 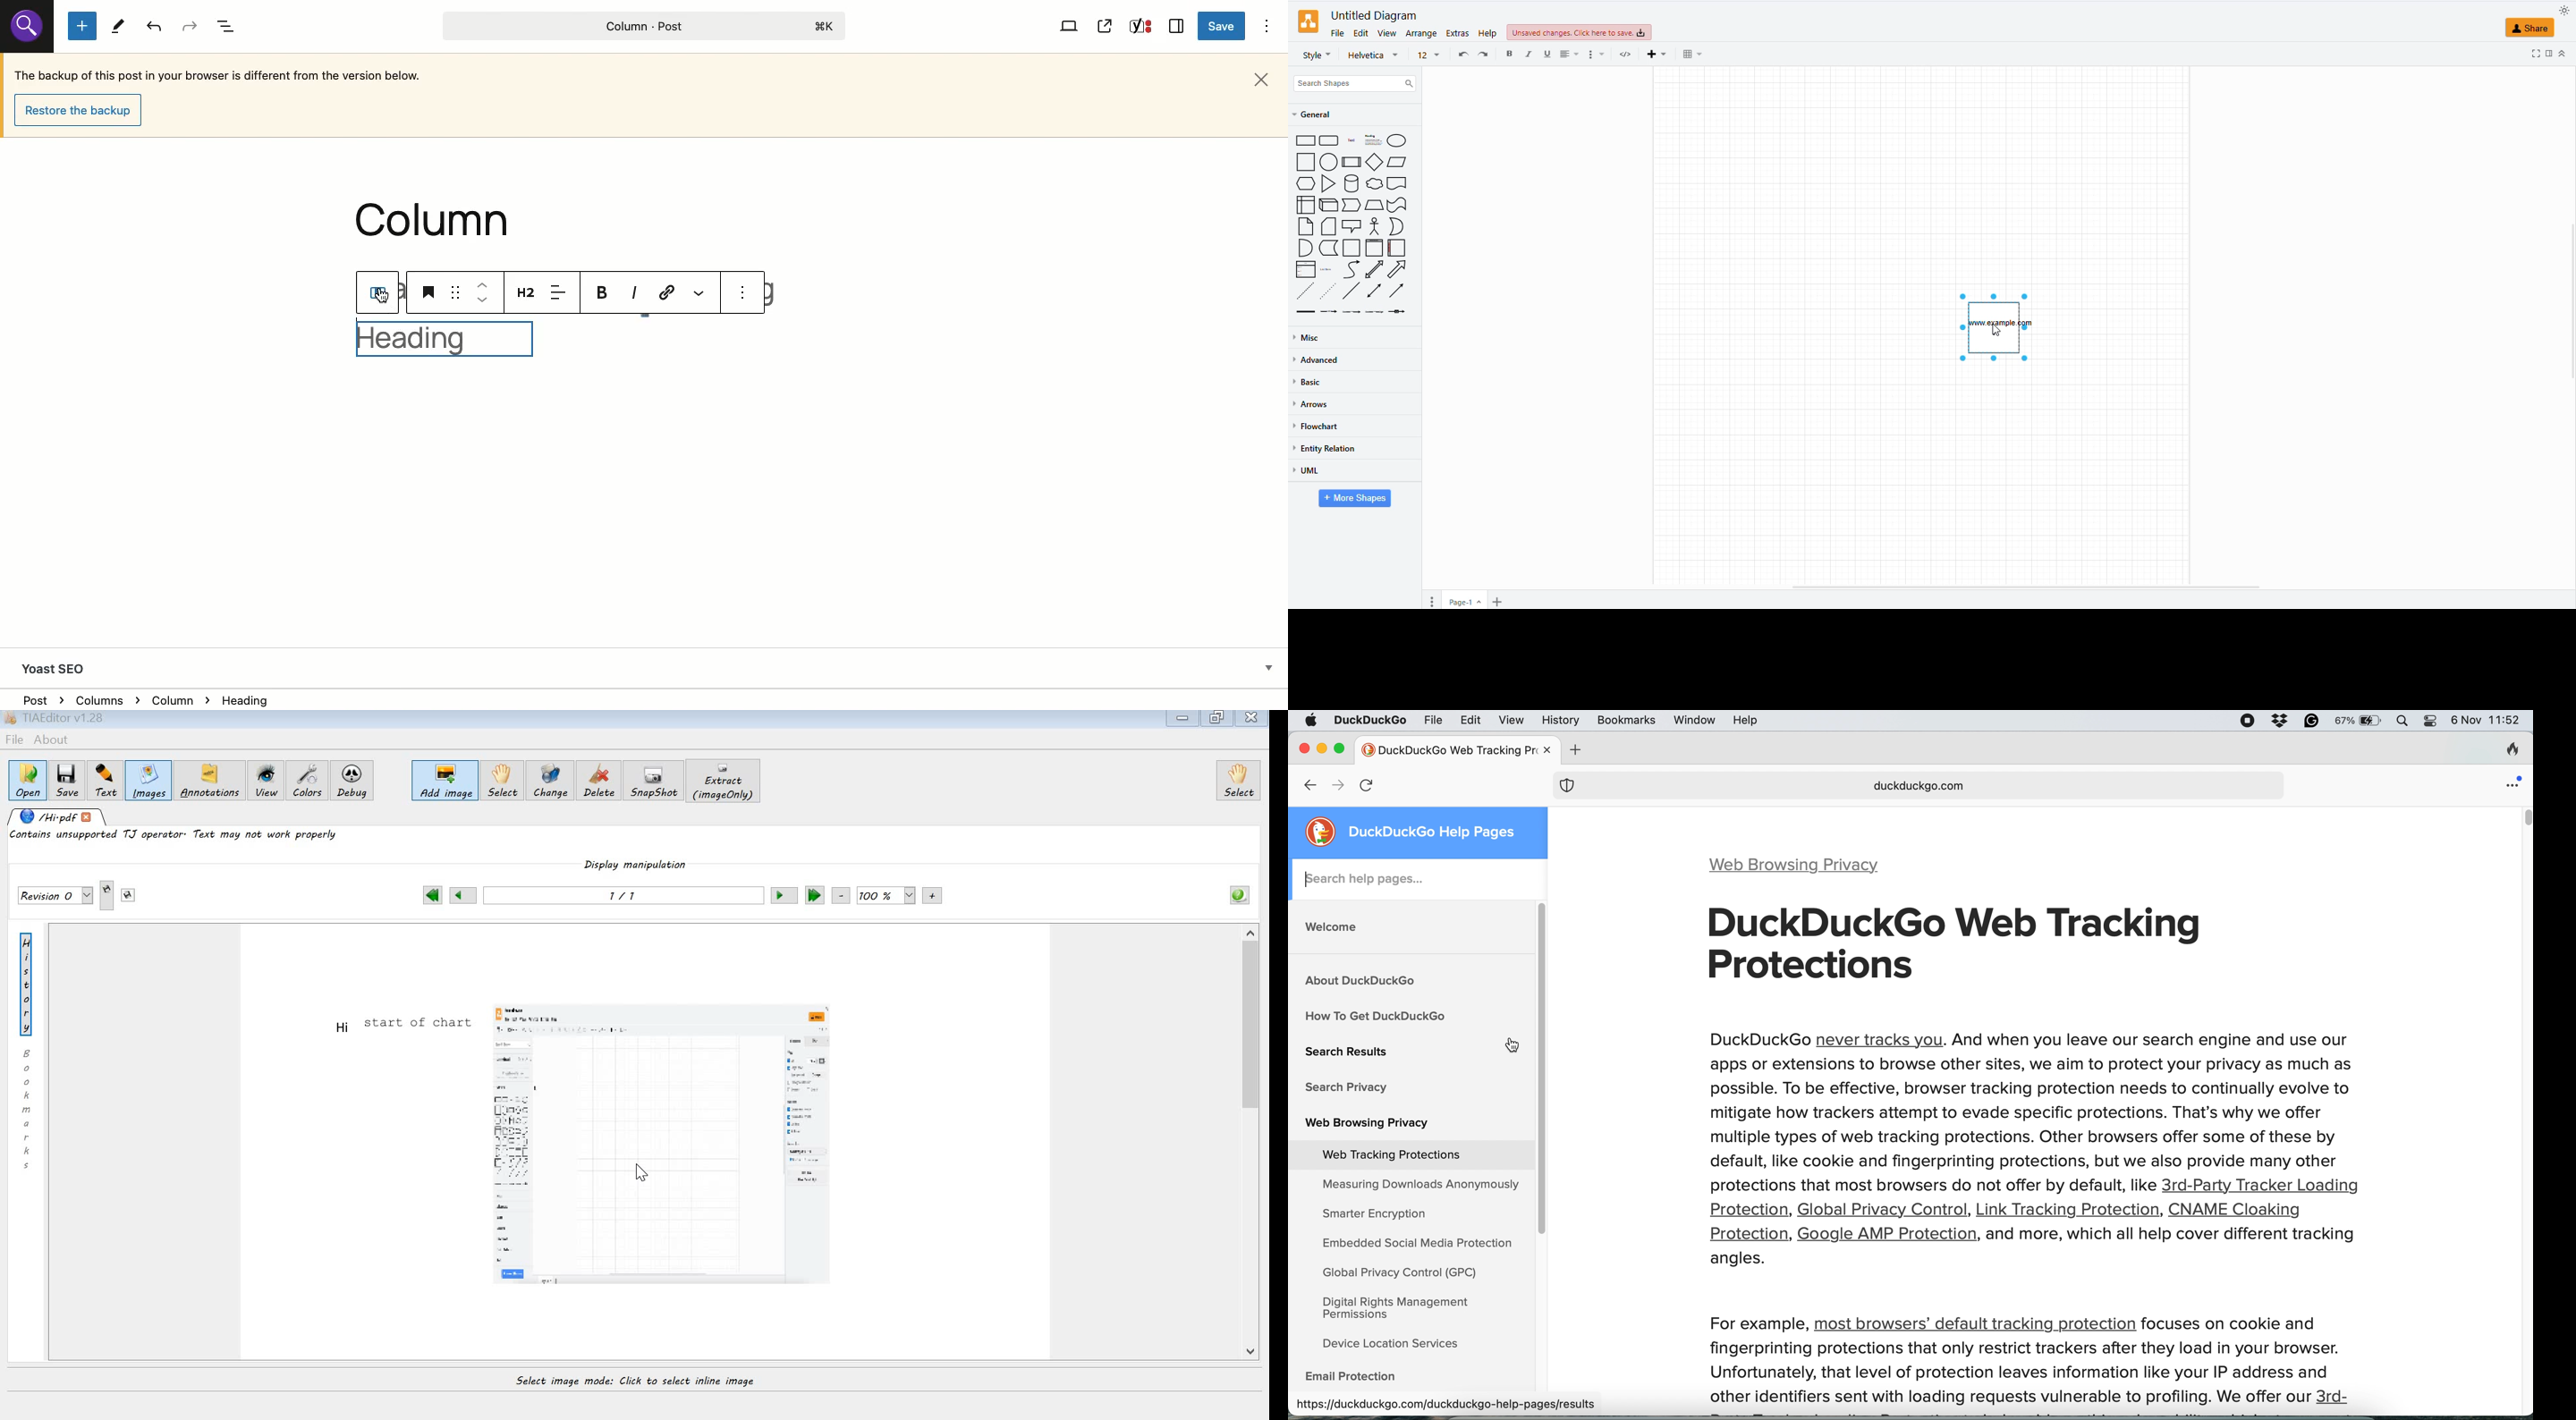 What do you see at coordinates (2507, 749) in the screenshot?
I see `clear browsing history` at bounding box center [2507, 749].